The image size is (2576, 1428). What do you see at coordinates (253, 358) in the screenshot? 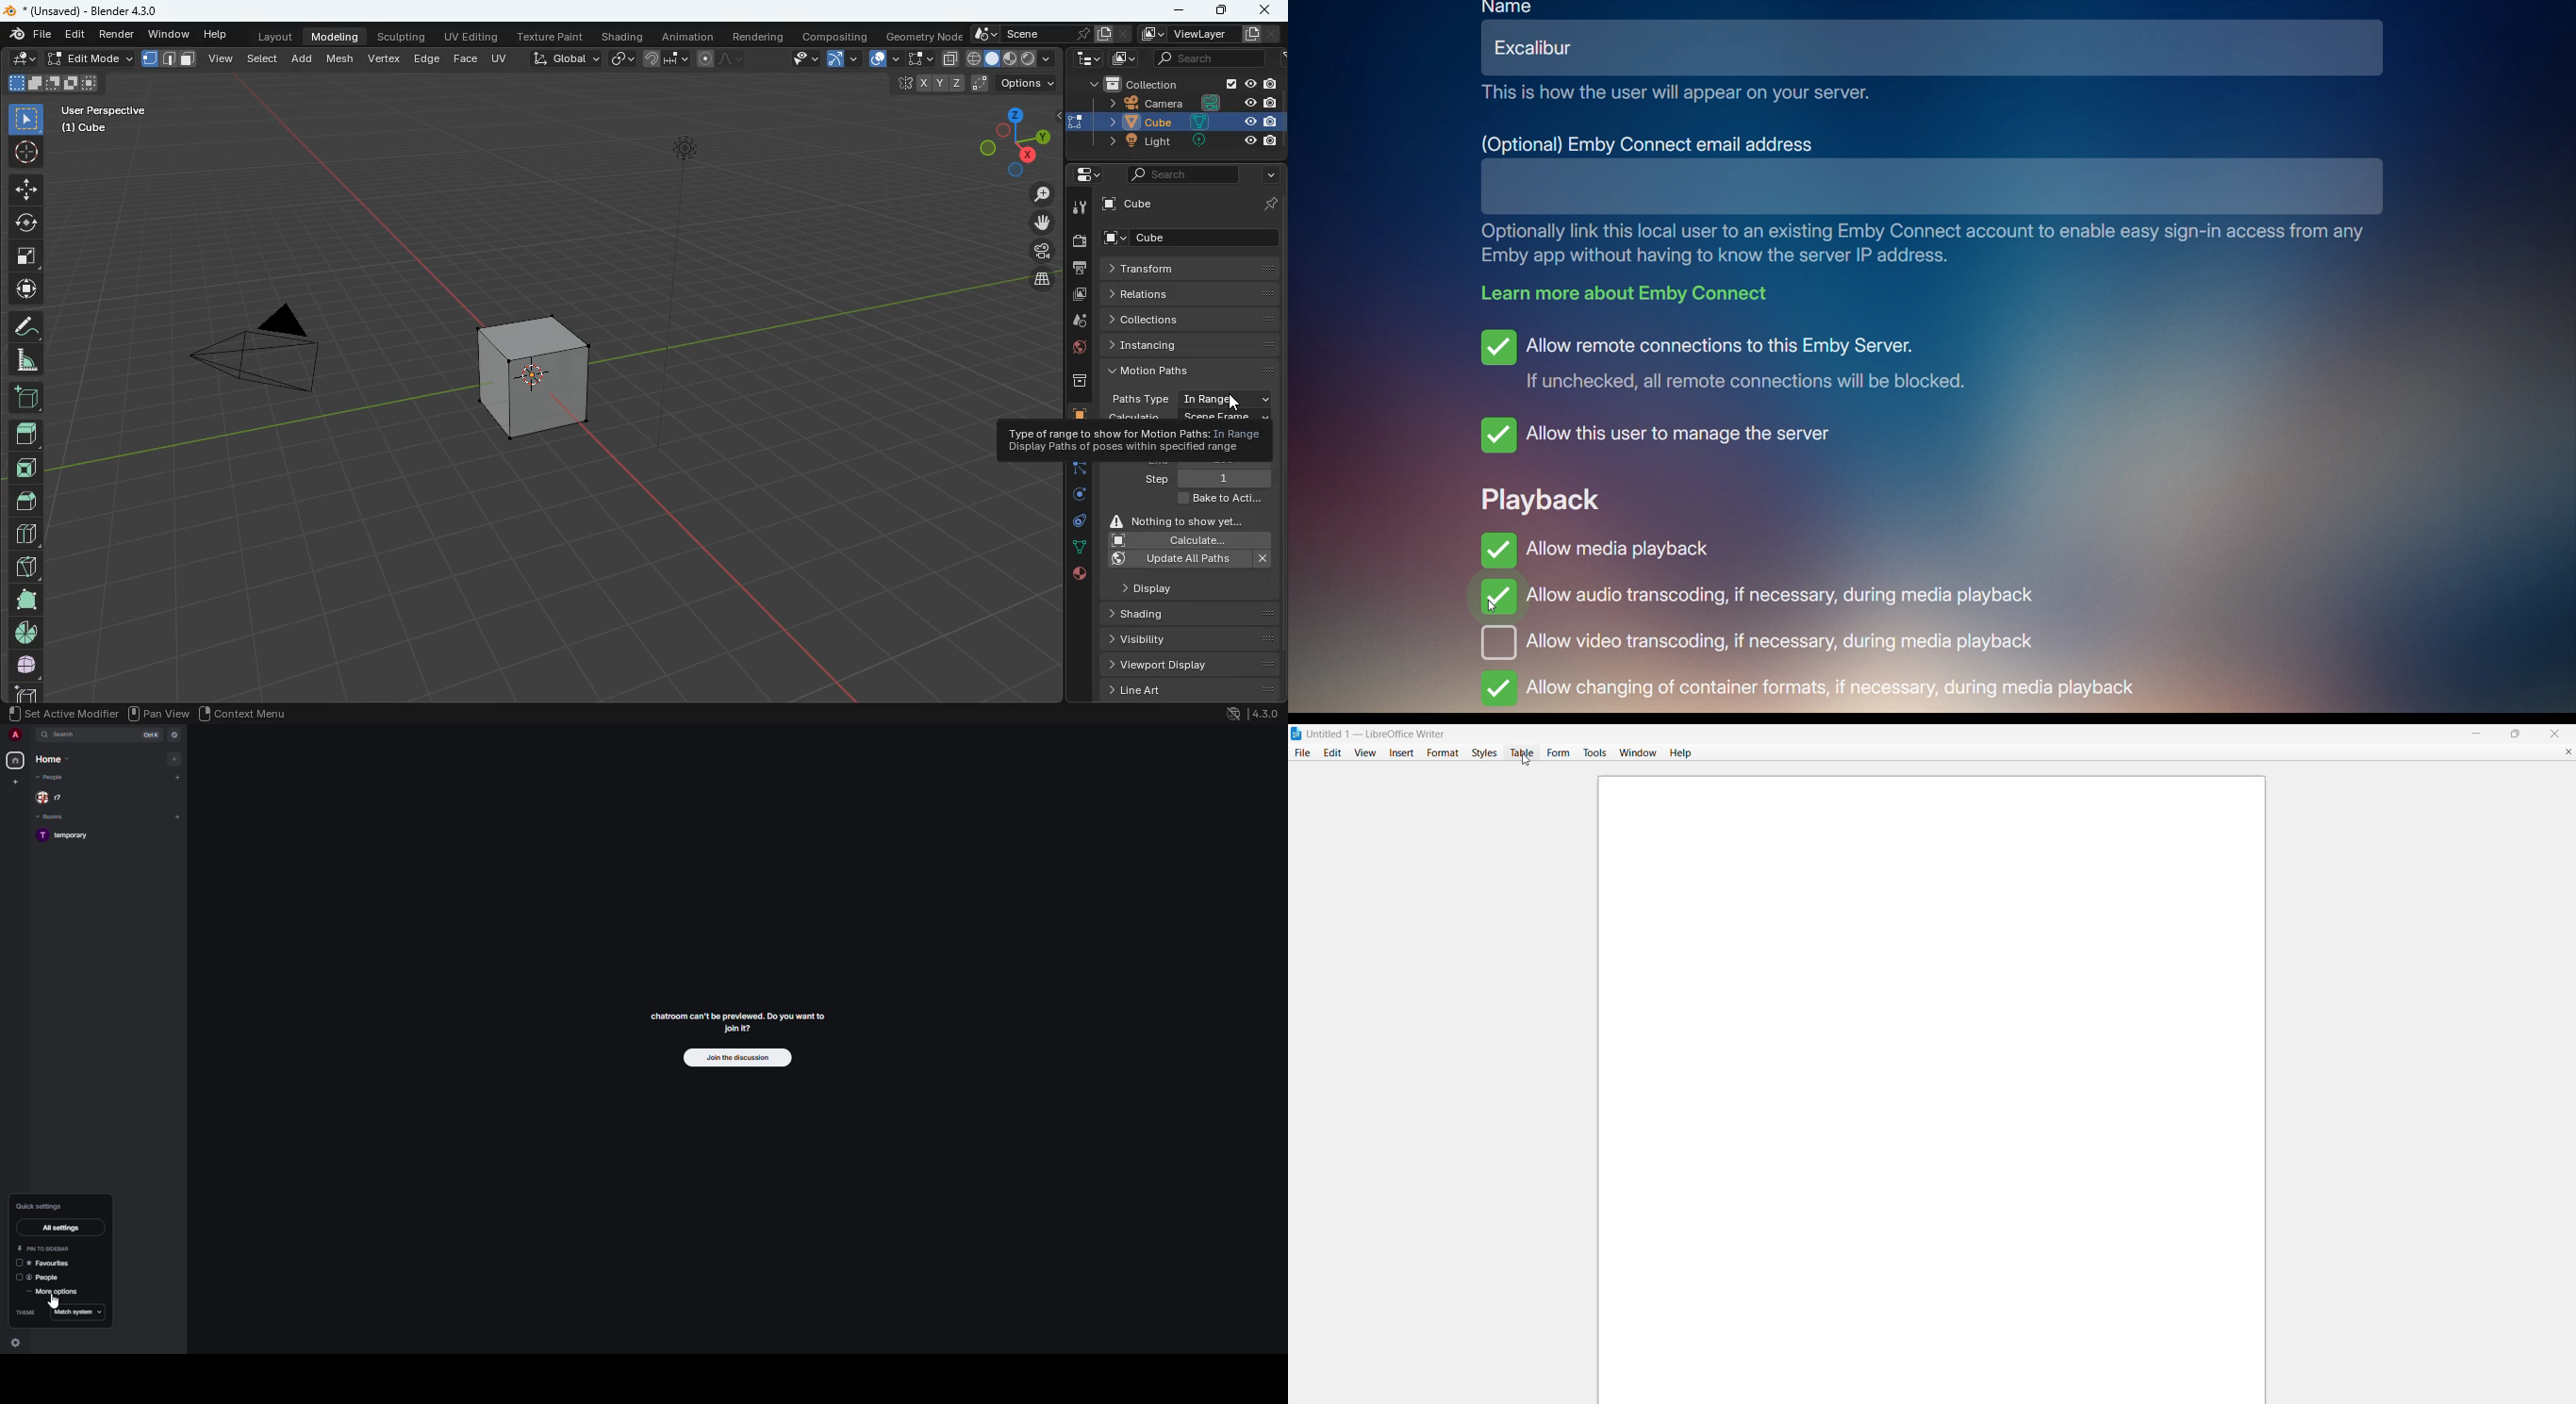
I see `camera` at bounding box center [253, 358].